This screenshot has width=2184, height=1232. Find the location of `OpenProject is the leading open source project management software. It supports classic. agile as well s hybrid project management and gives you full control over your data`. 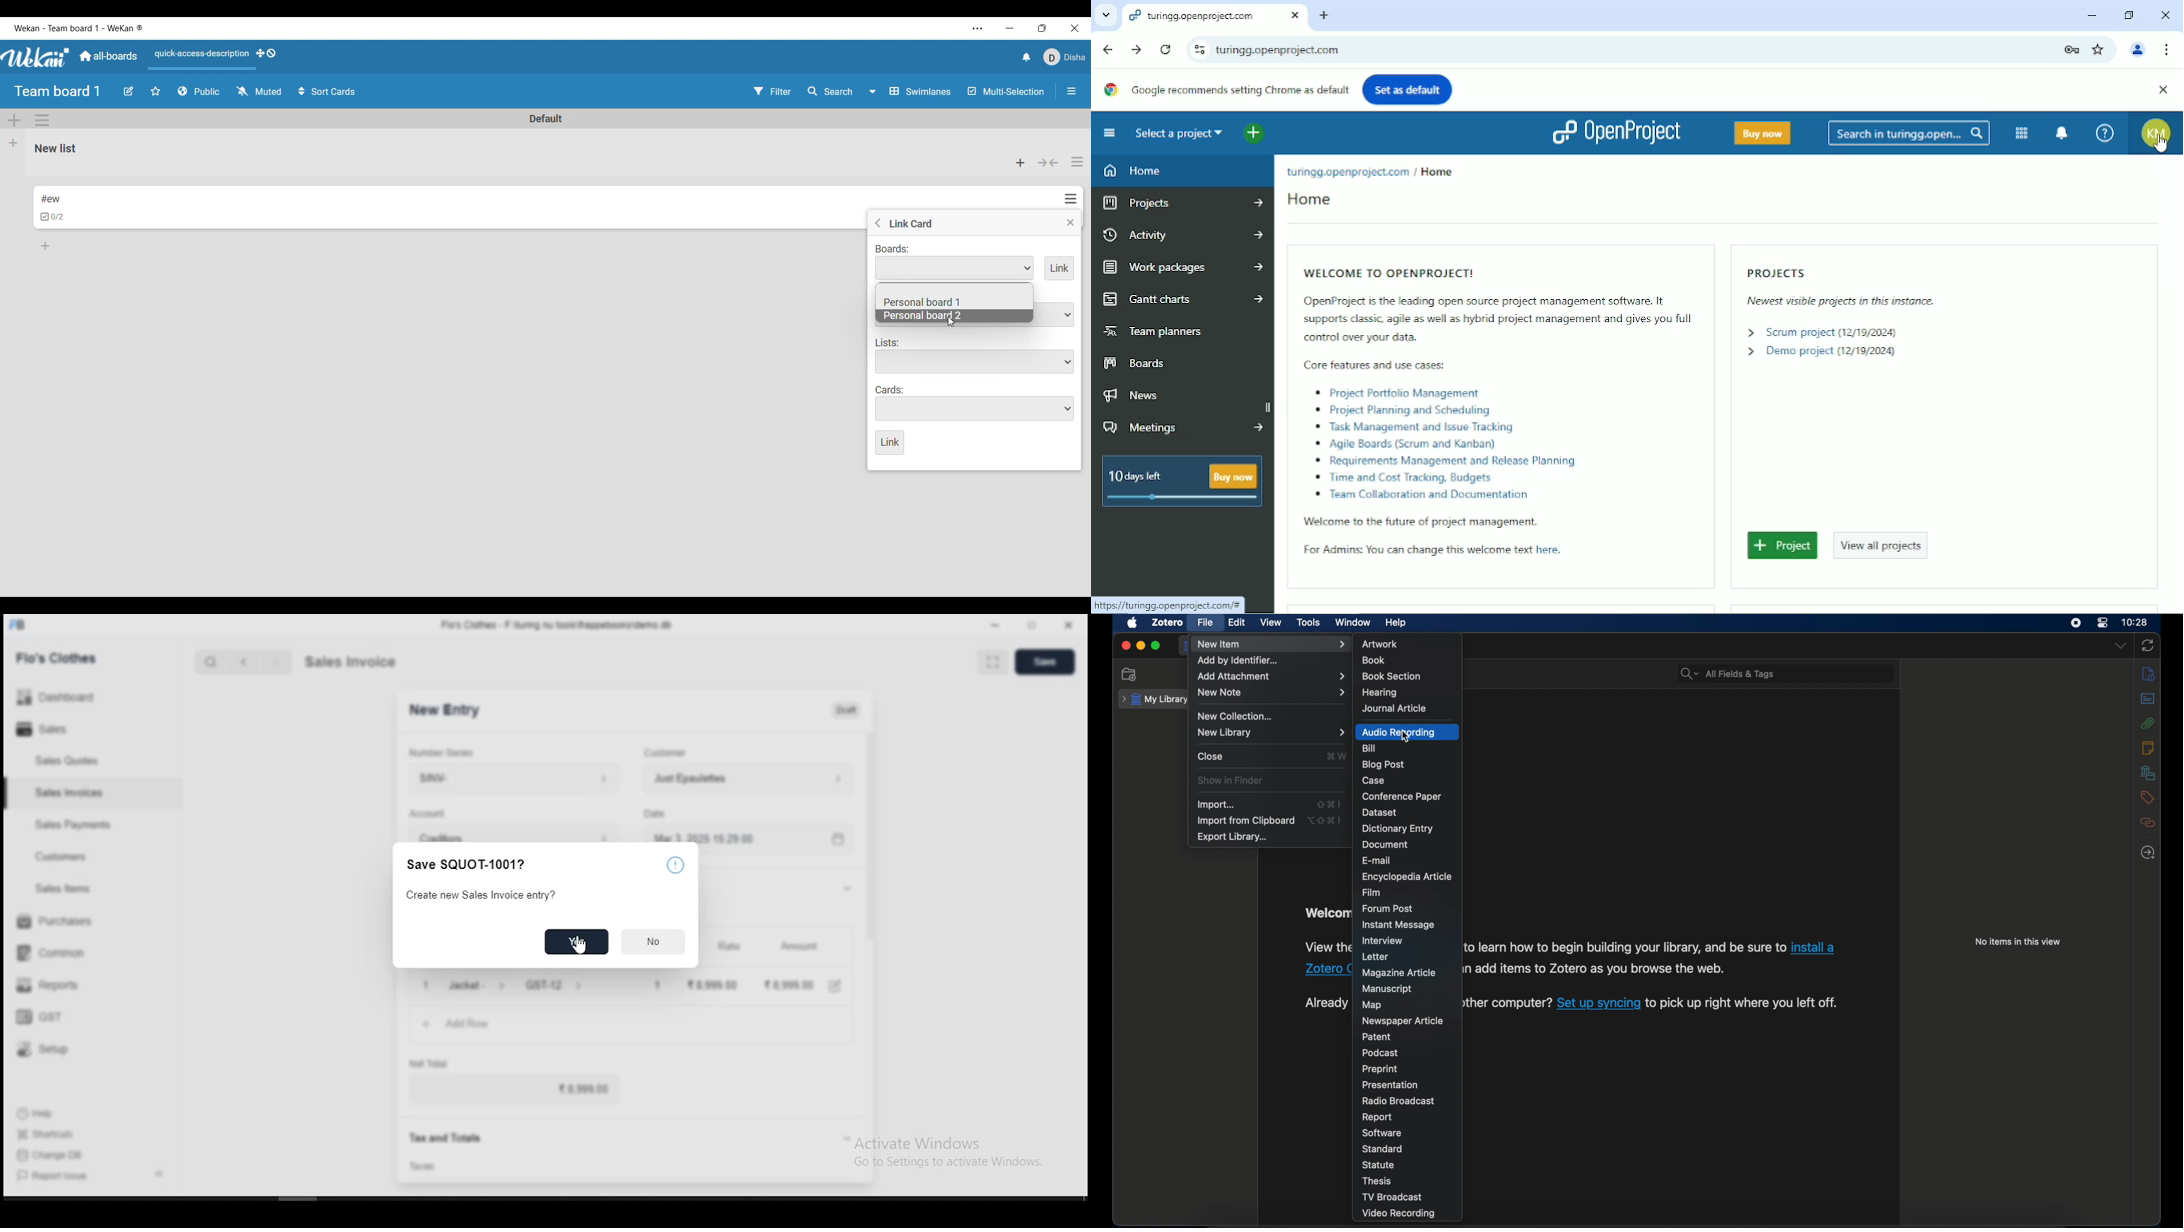

OpenProject is the leading open source project management software. It supports classic. agile as well s hybrid project management and gives you full control over your data is located at coordinates (1499, 319).